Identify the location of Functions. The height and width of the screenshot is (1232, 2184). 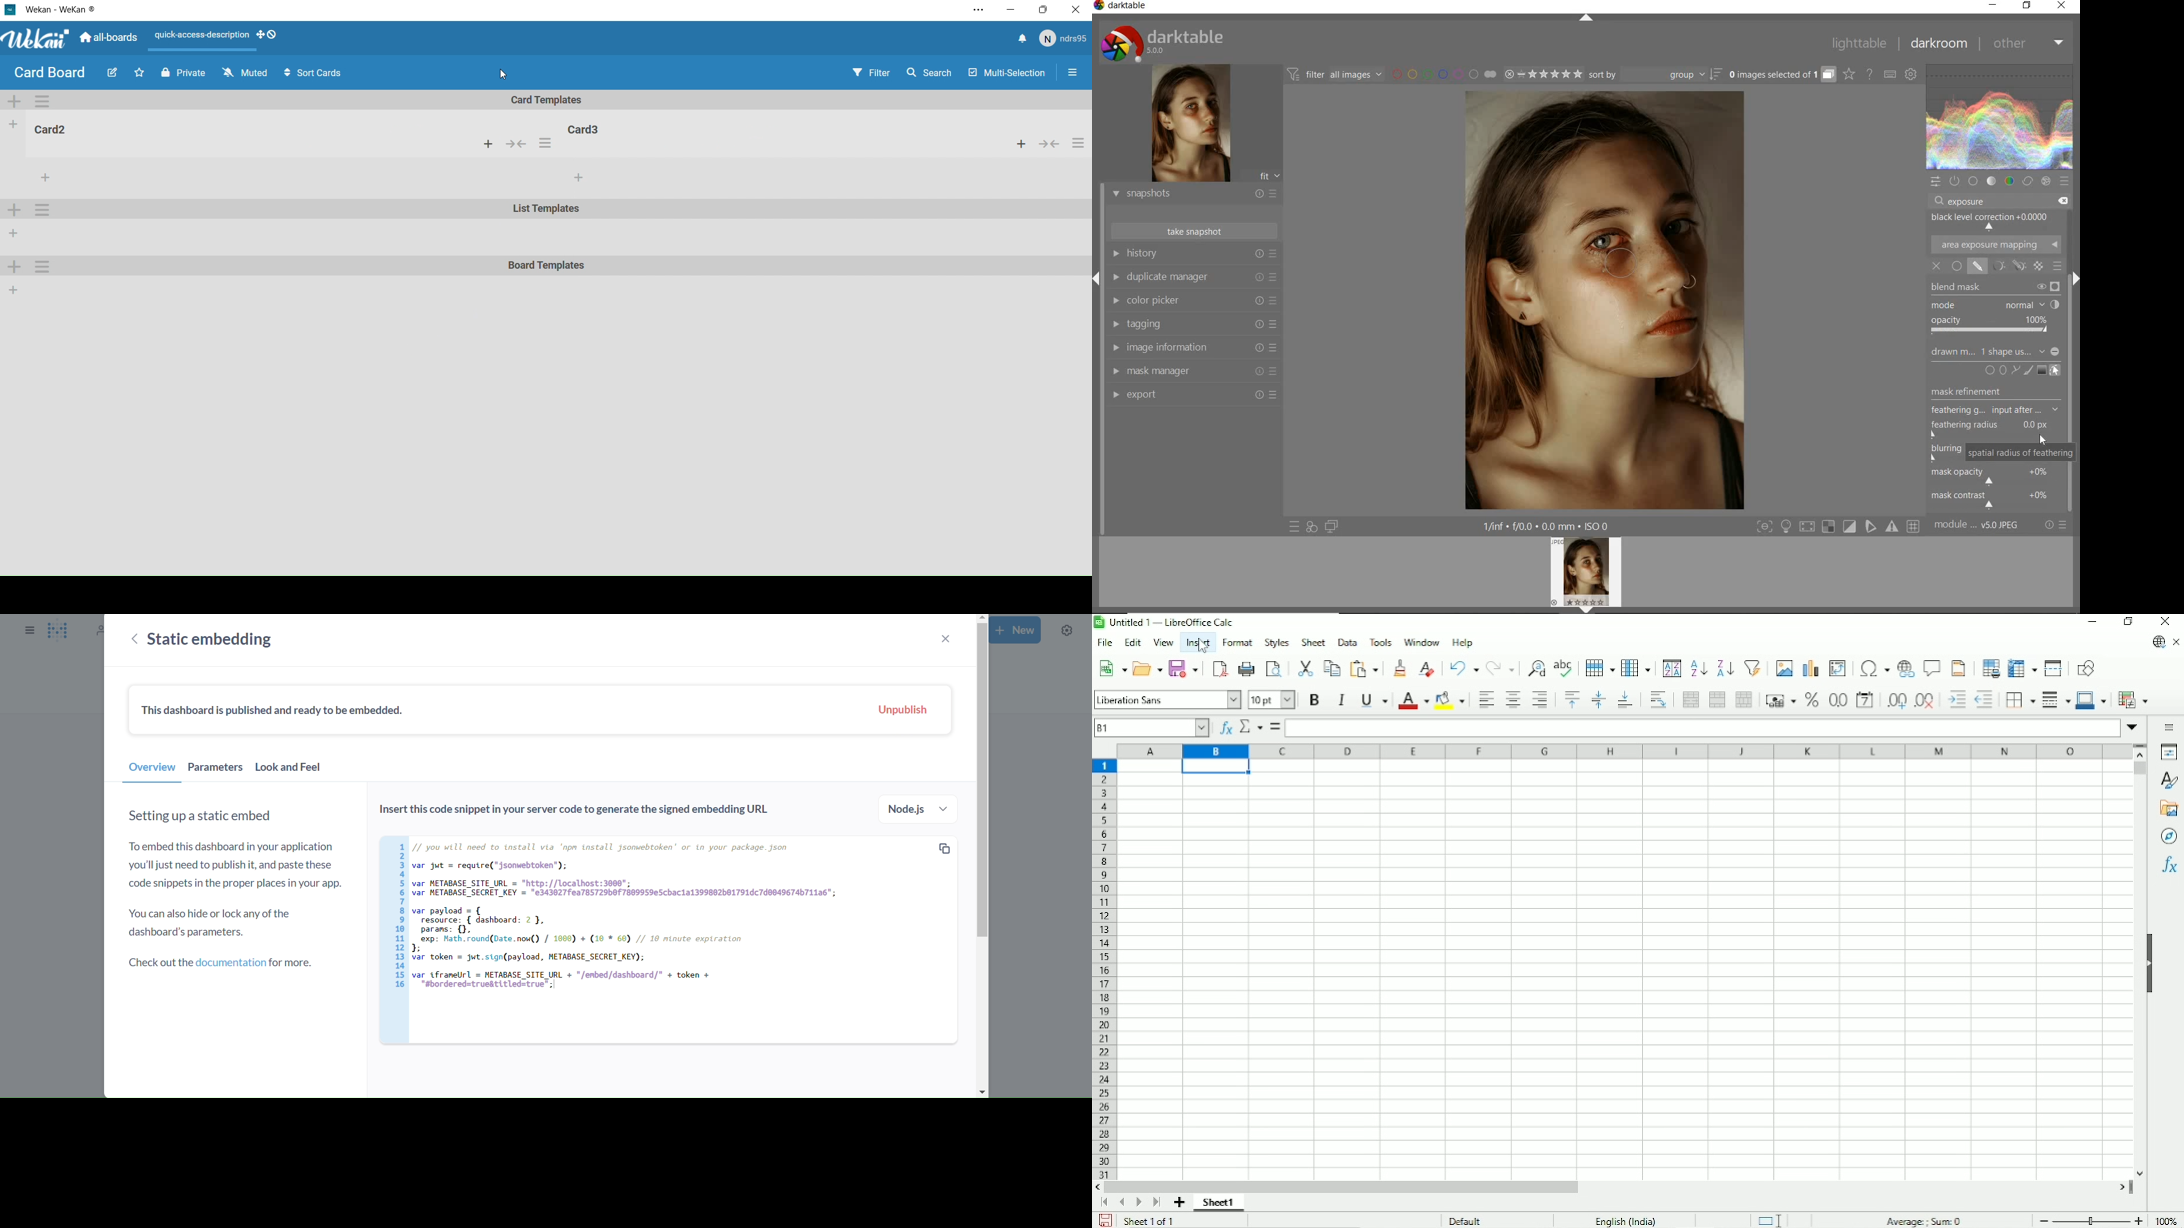
(2171, 865).